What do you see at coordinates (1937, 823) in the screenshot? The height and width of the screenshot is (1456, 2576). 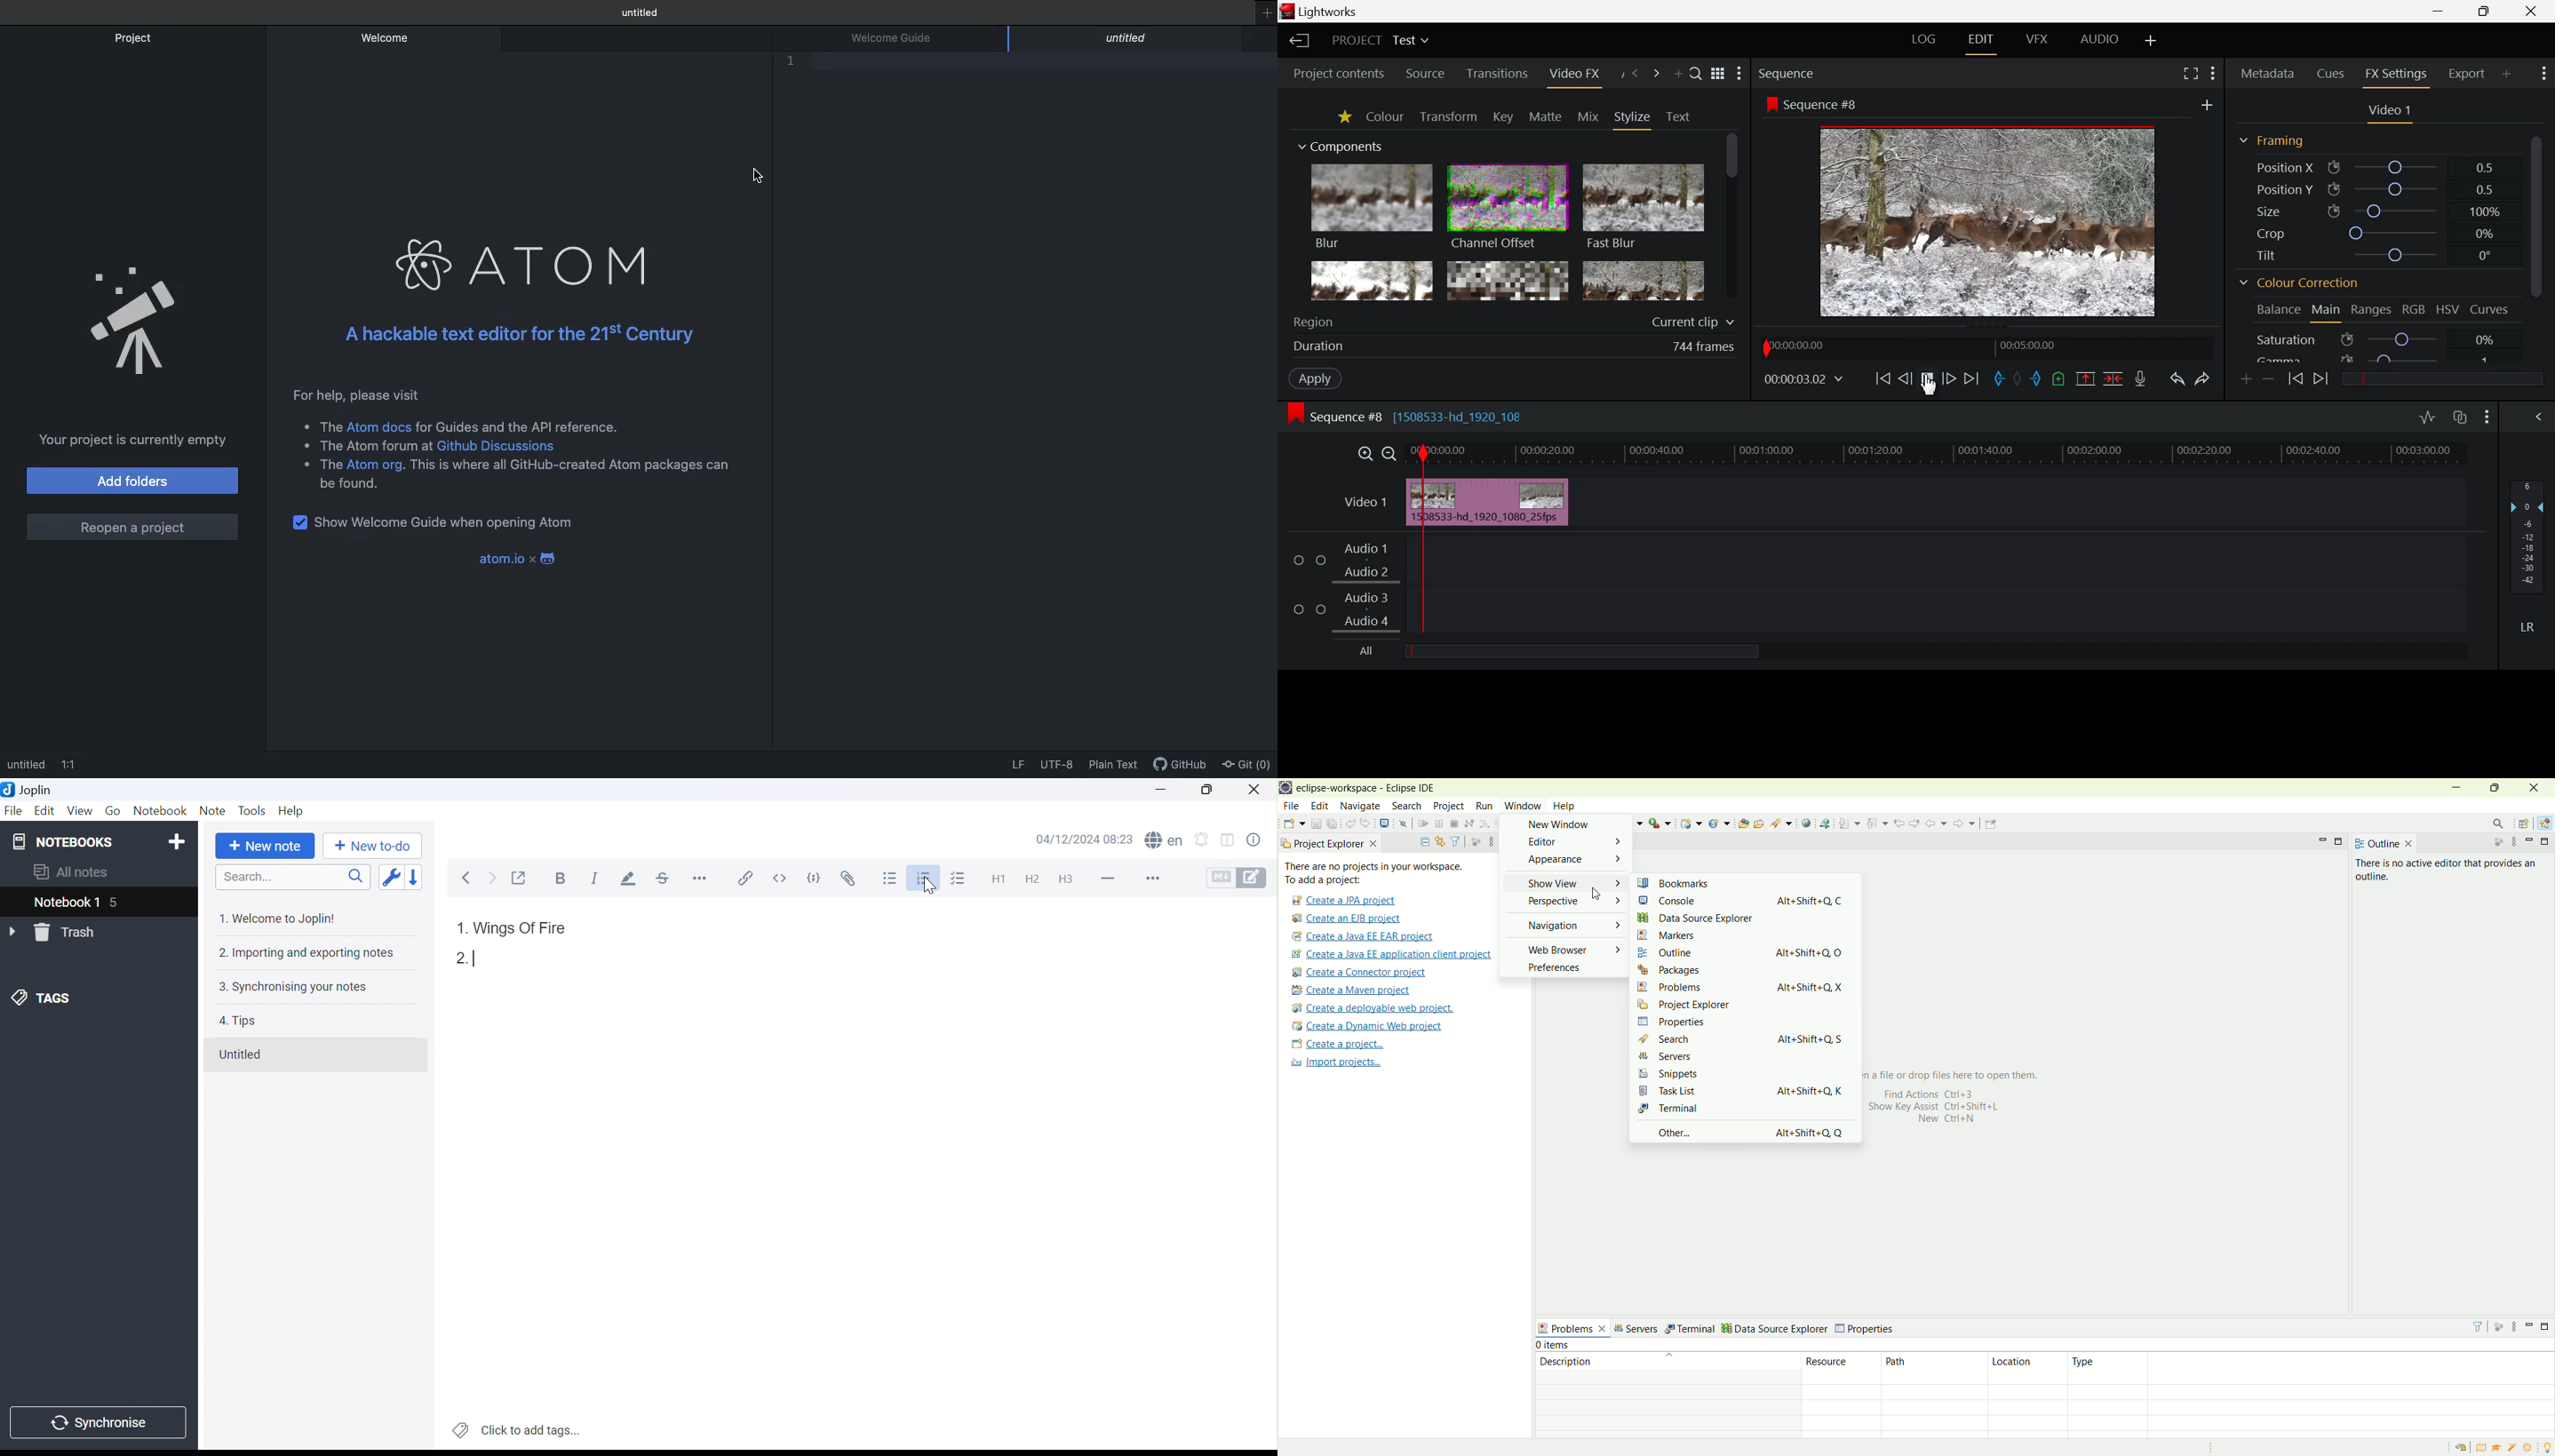 I see `back` at bounding box center [1937, 823].